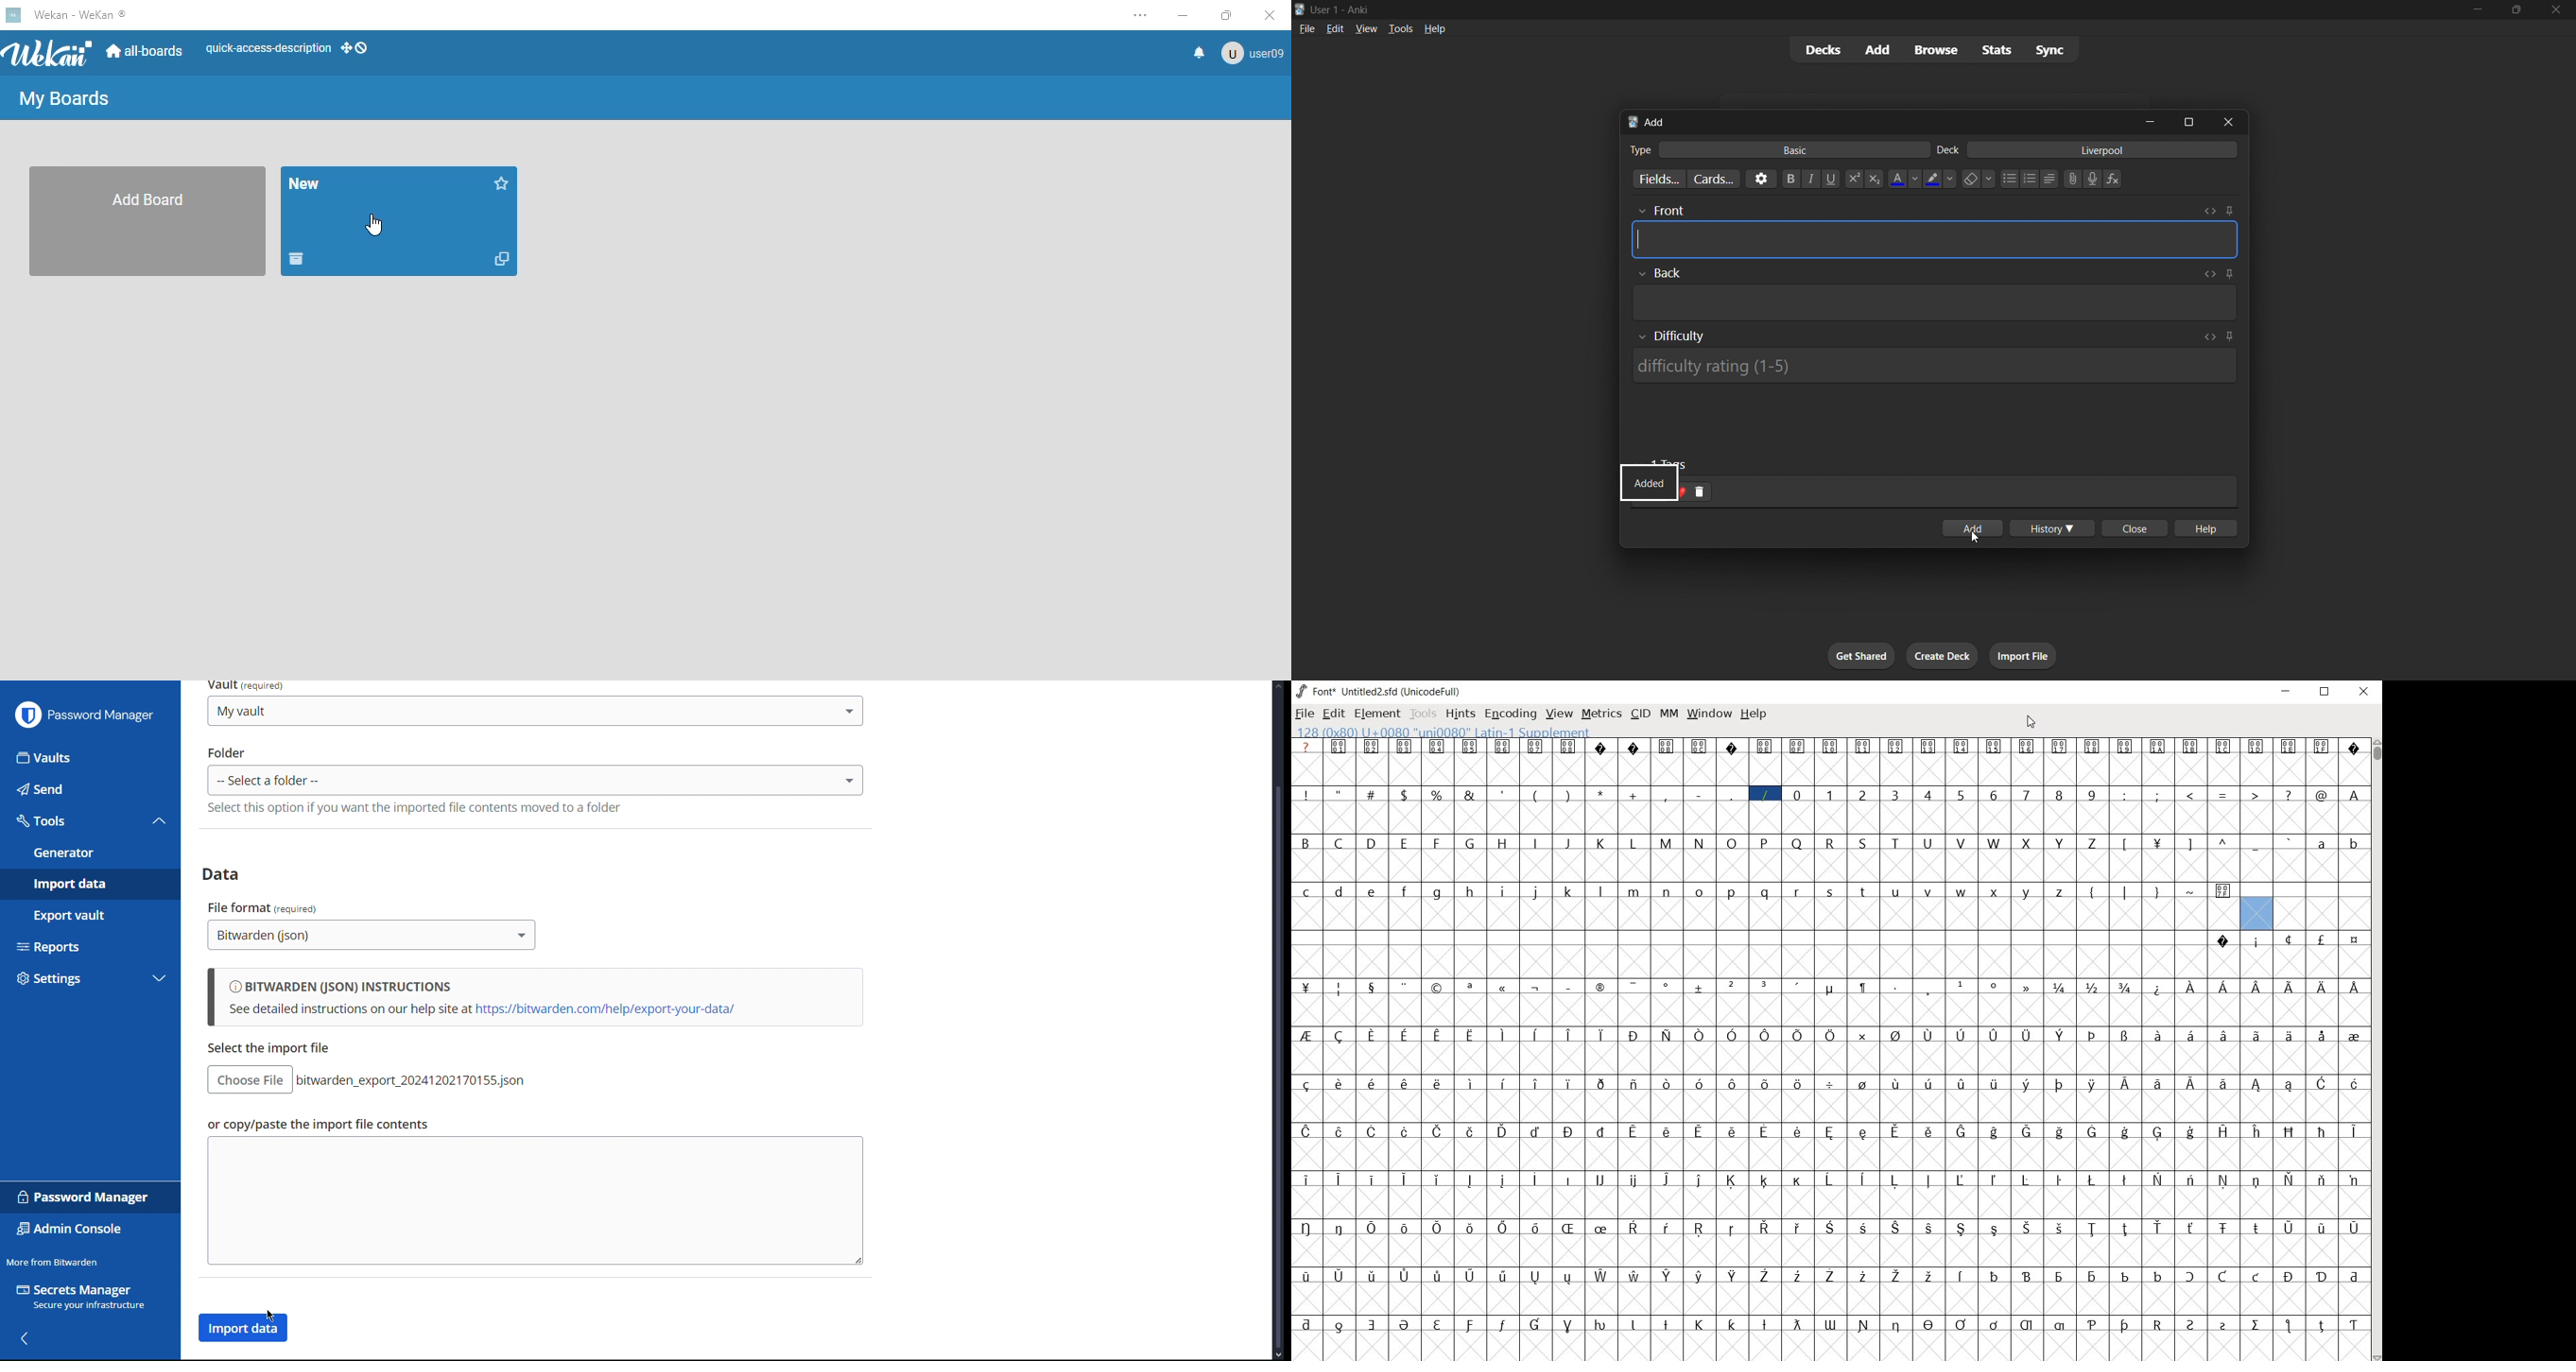 Image resolution: width=2576 pixels, height=1372 pixels. I want to click on minimize, so click(2475, 11).